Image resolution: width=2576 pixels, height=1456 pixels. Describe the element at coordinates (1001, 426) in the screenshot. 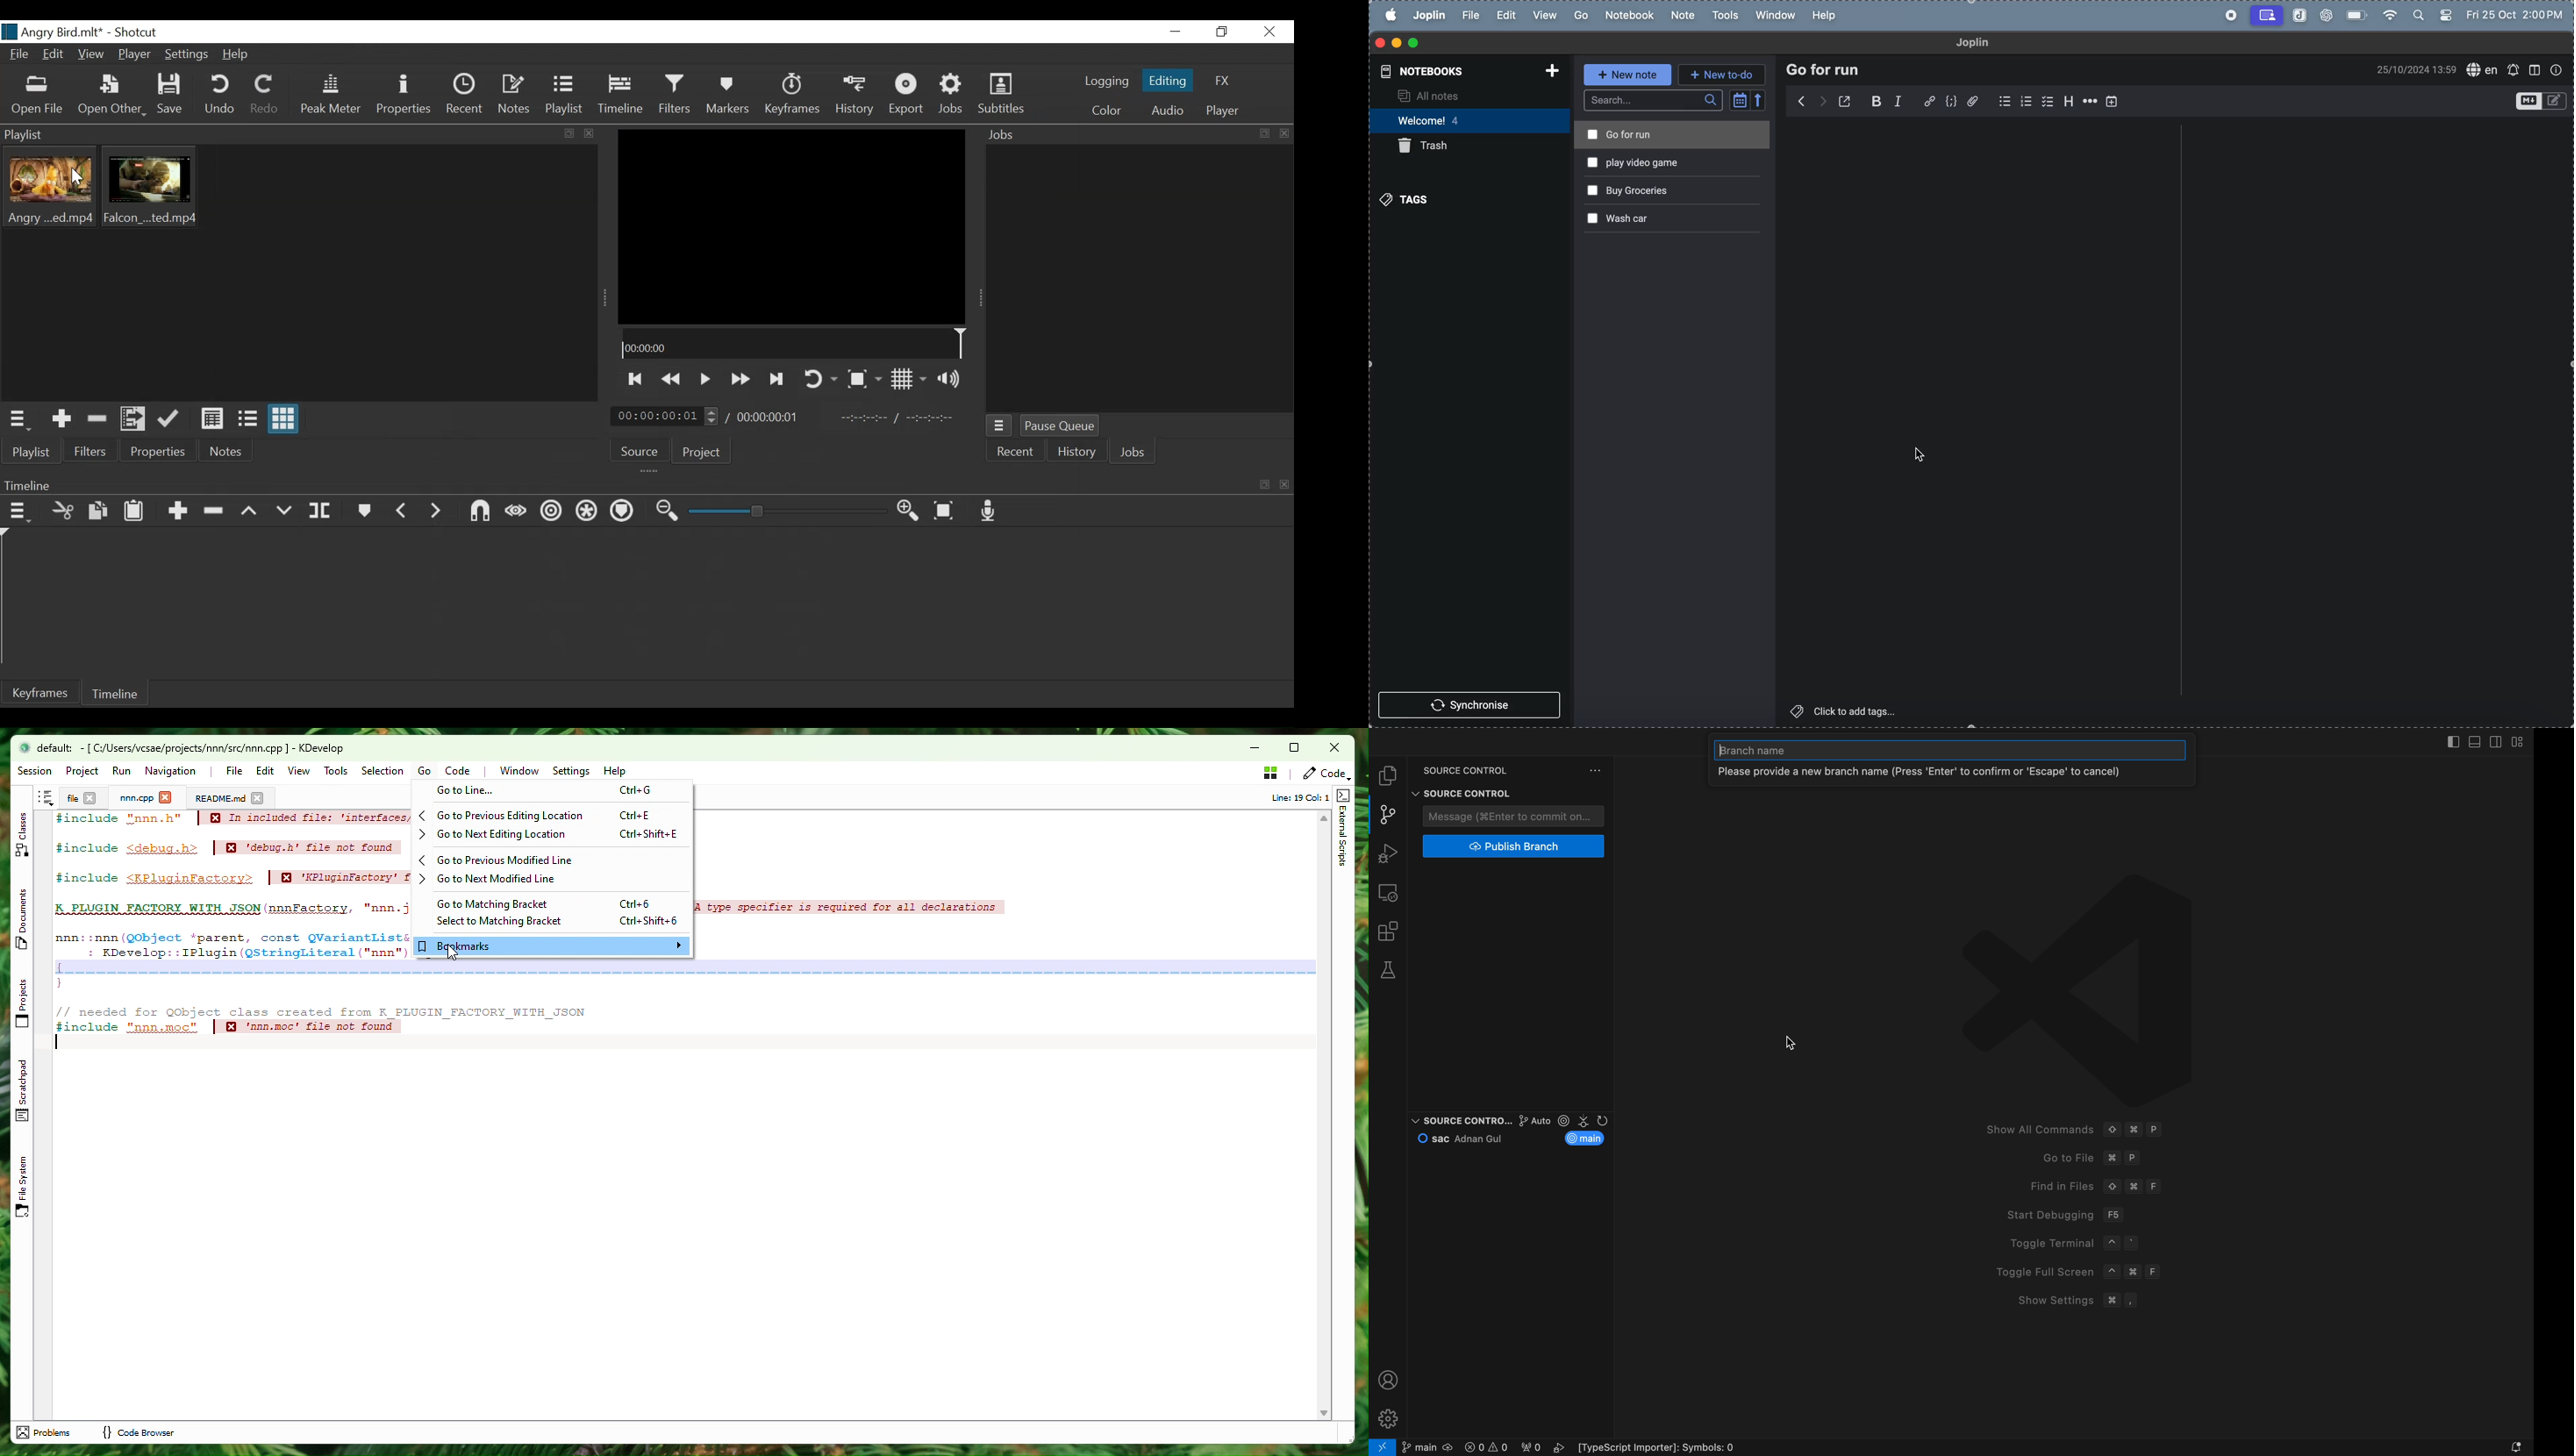

I see `Jobs Queue` at that location.